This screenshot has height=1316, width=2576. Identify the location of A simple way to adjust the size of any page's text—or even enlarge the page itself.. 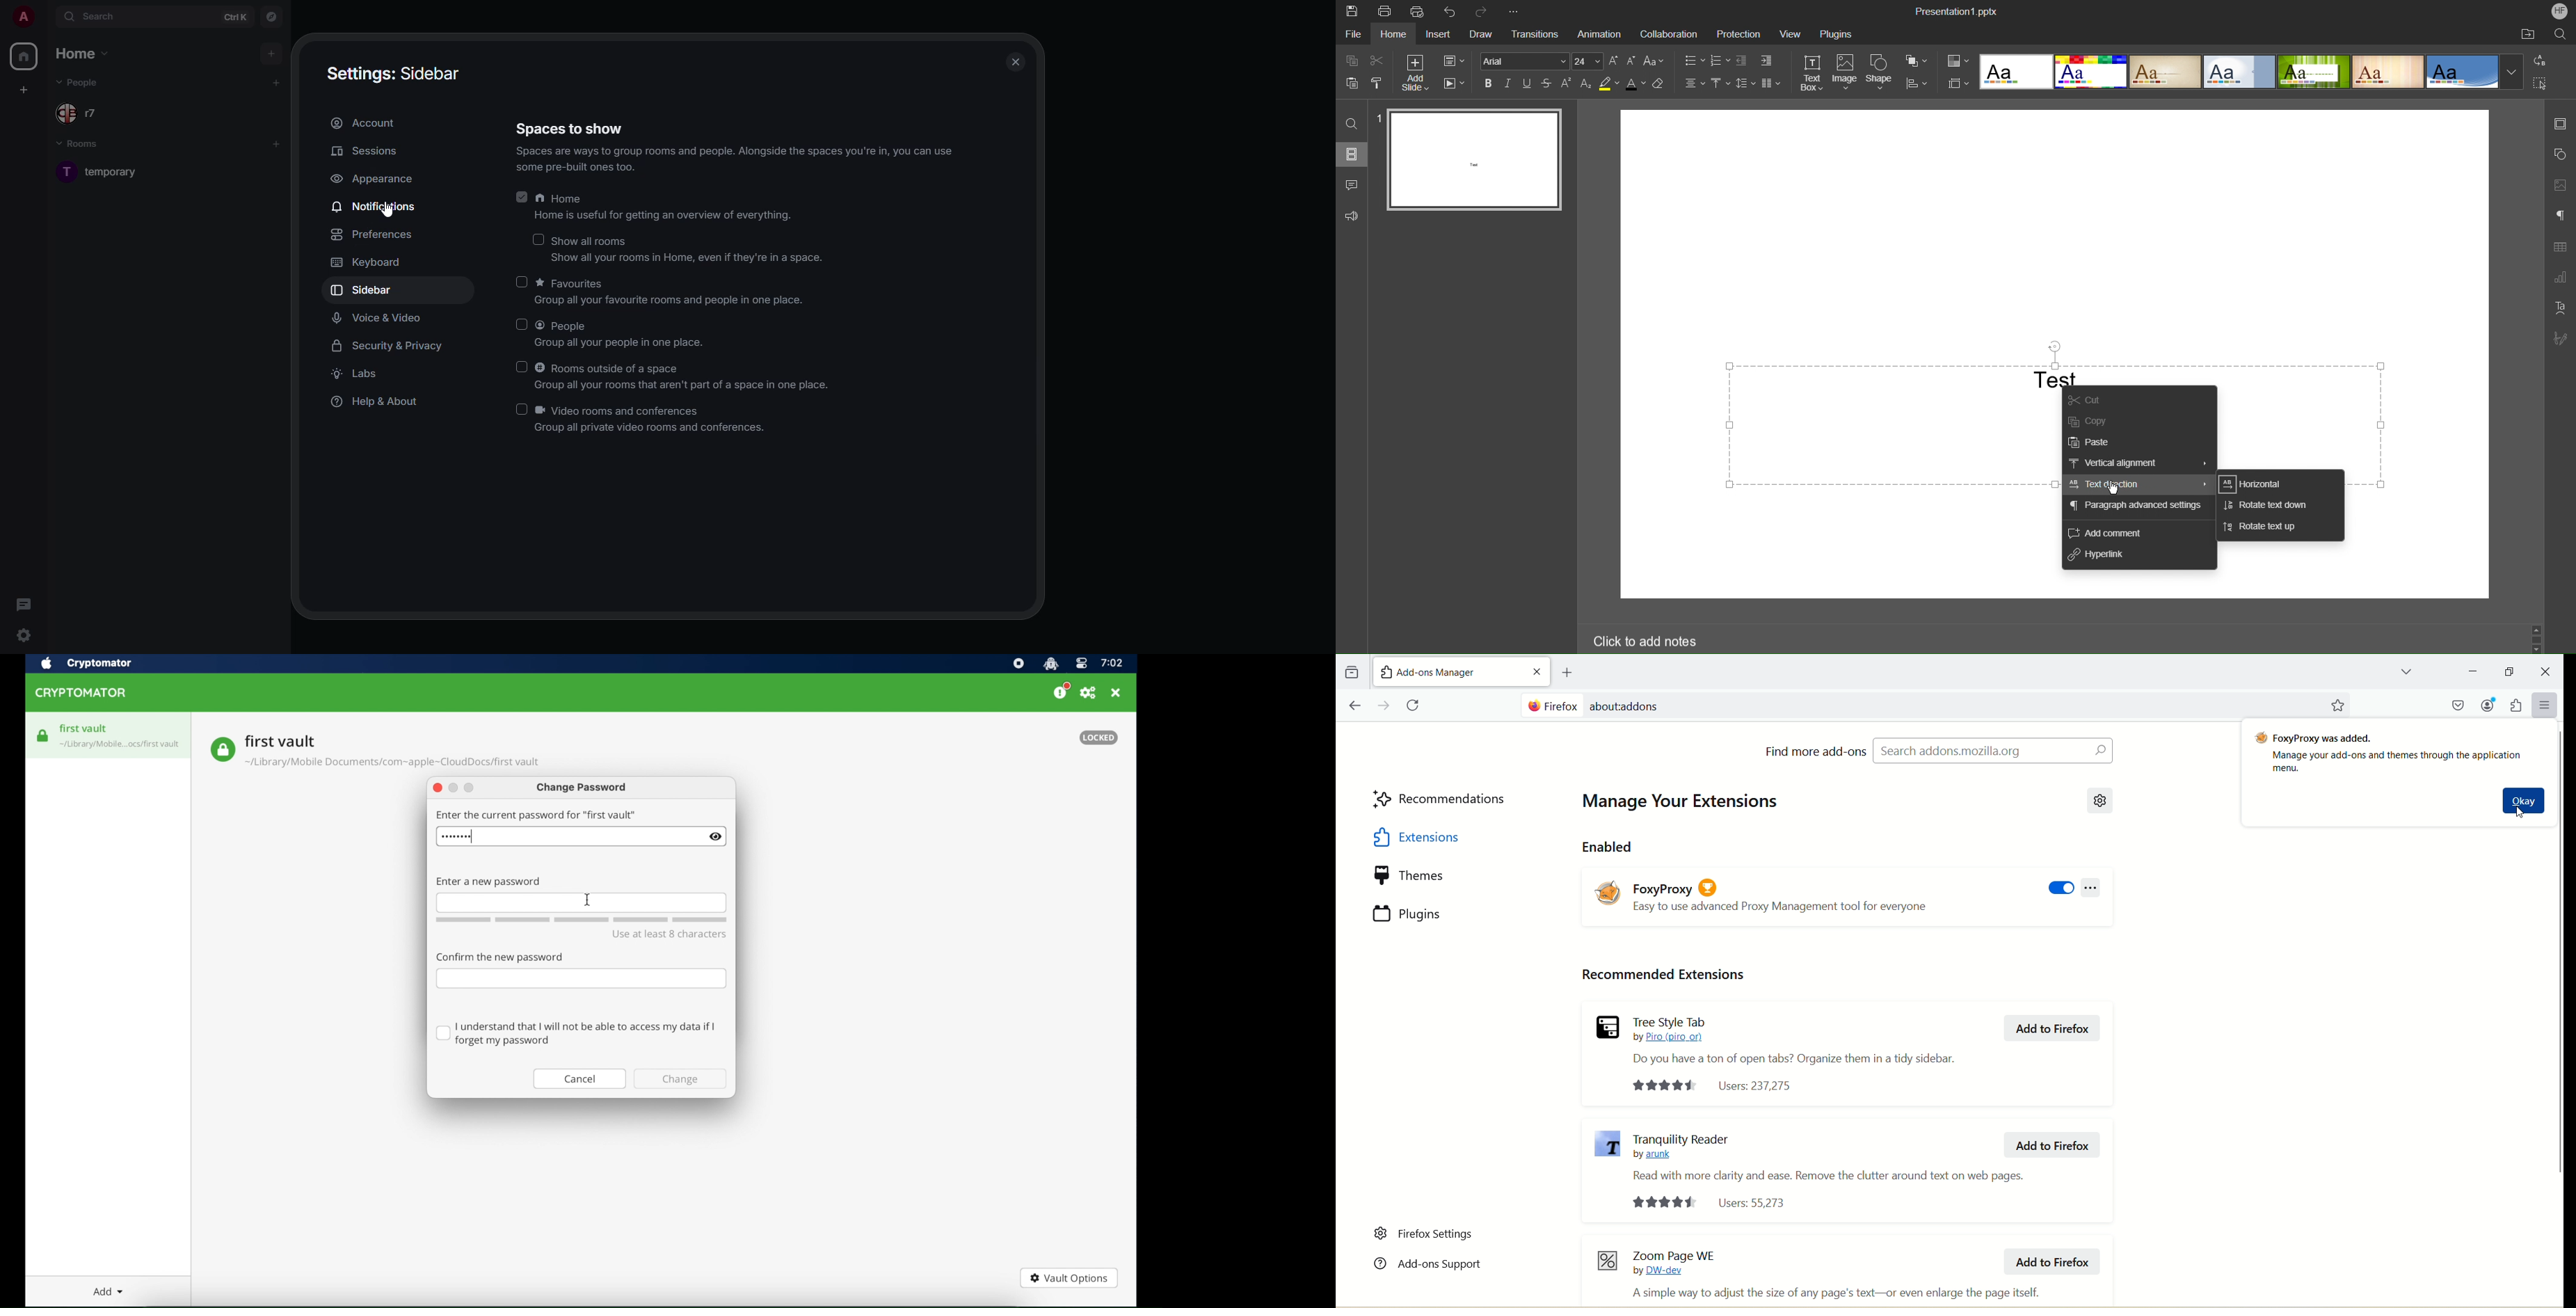
(1835, 1293).